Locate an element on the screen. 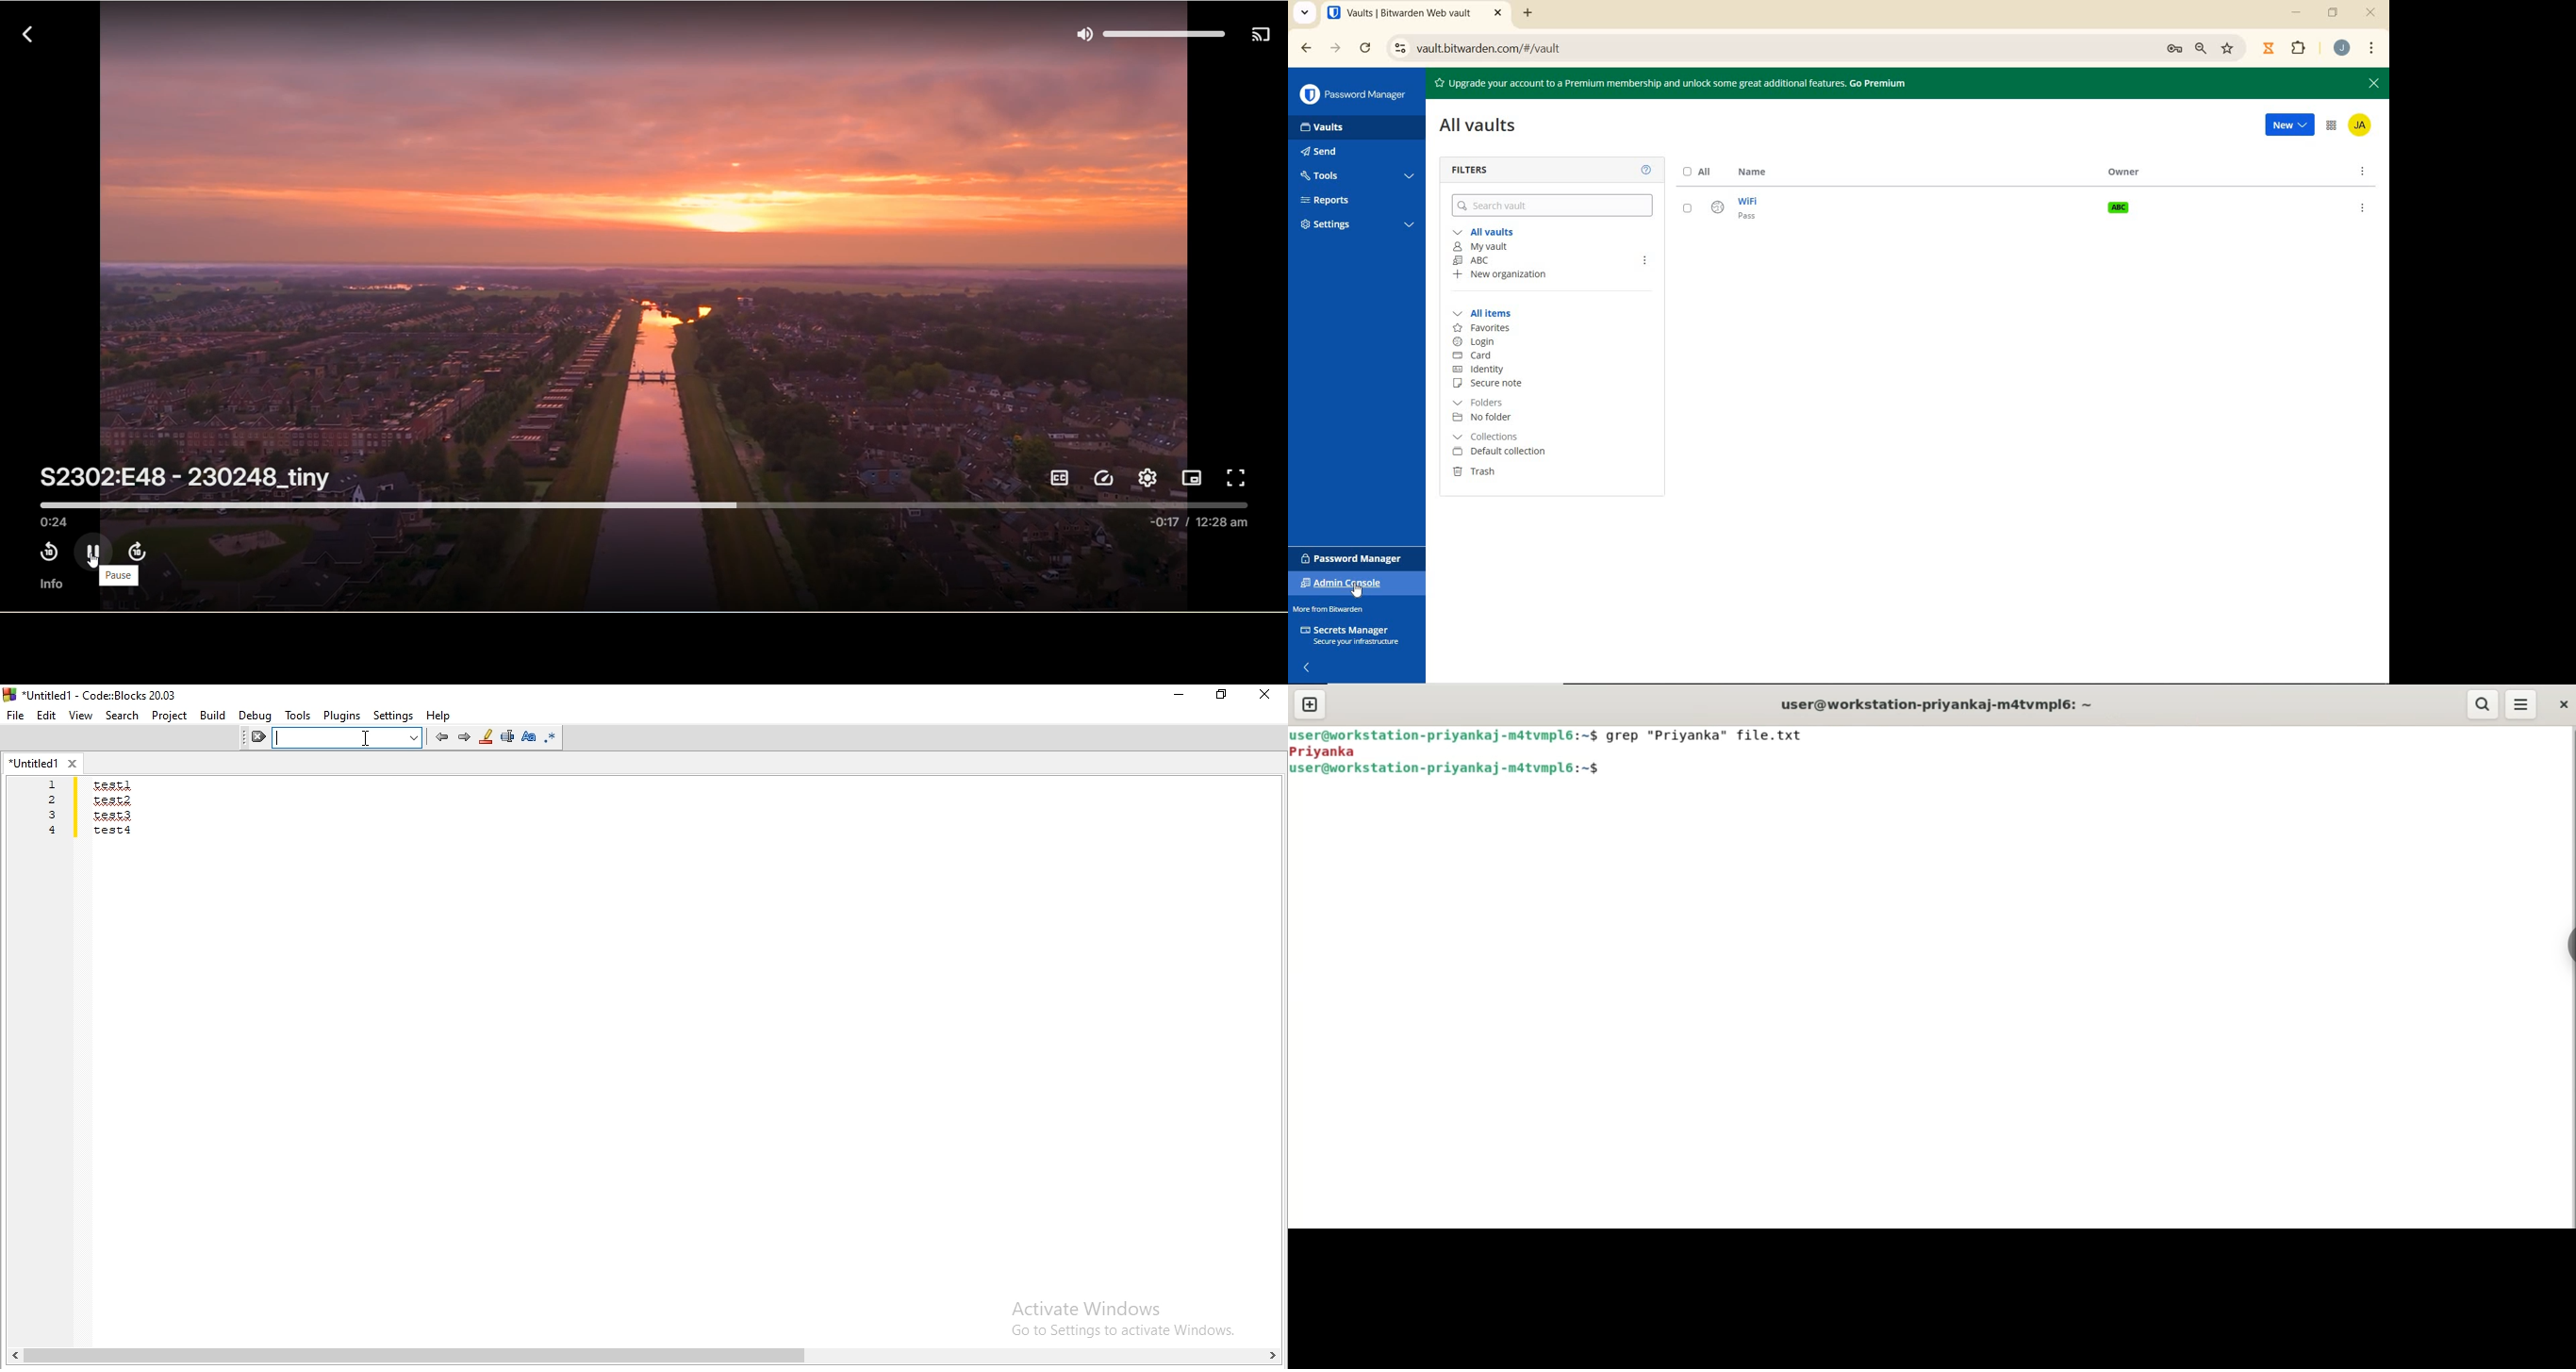  COLLECTIONS is located at coordinates (1497, 437).